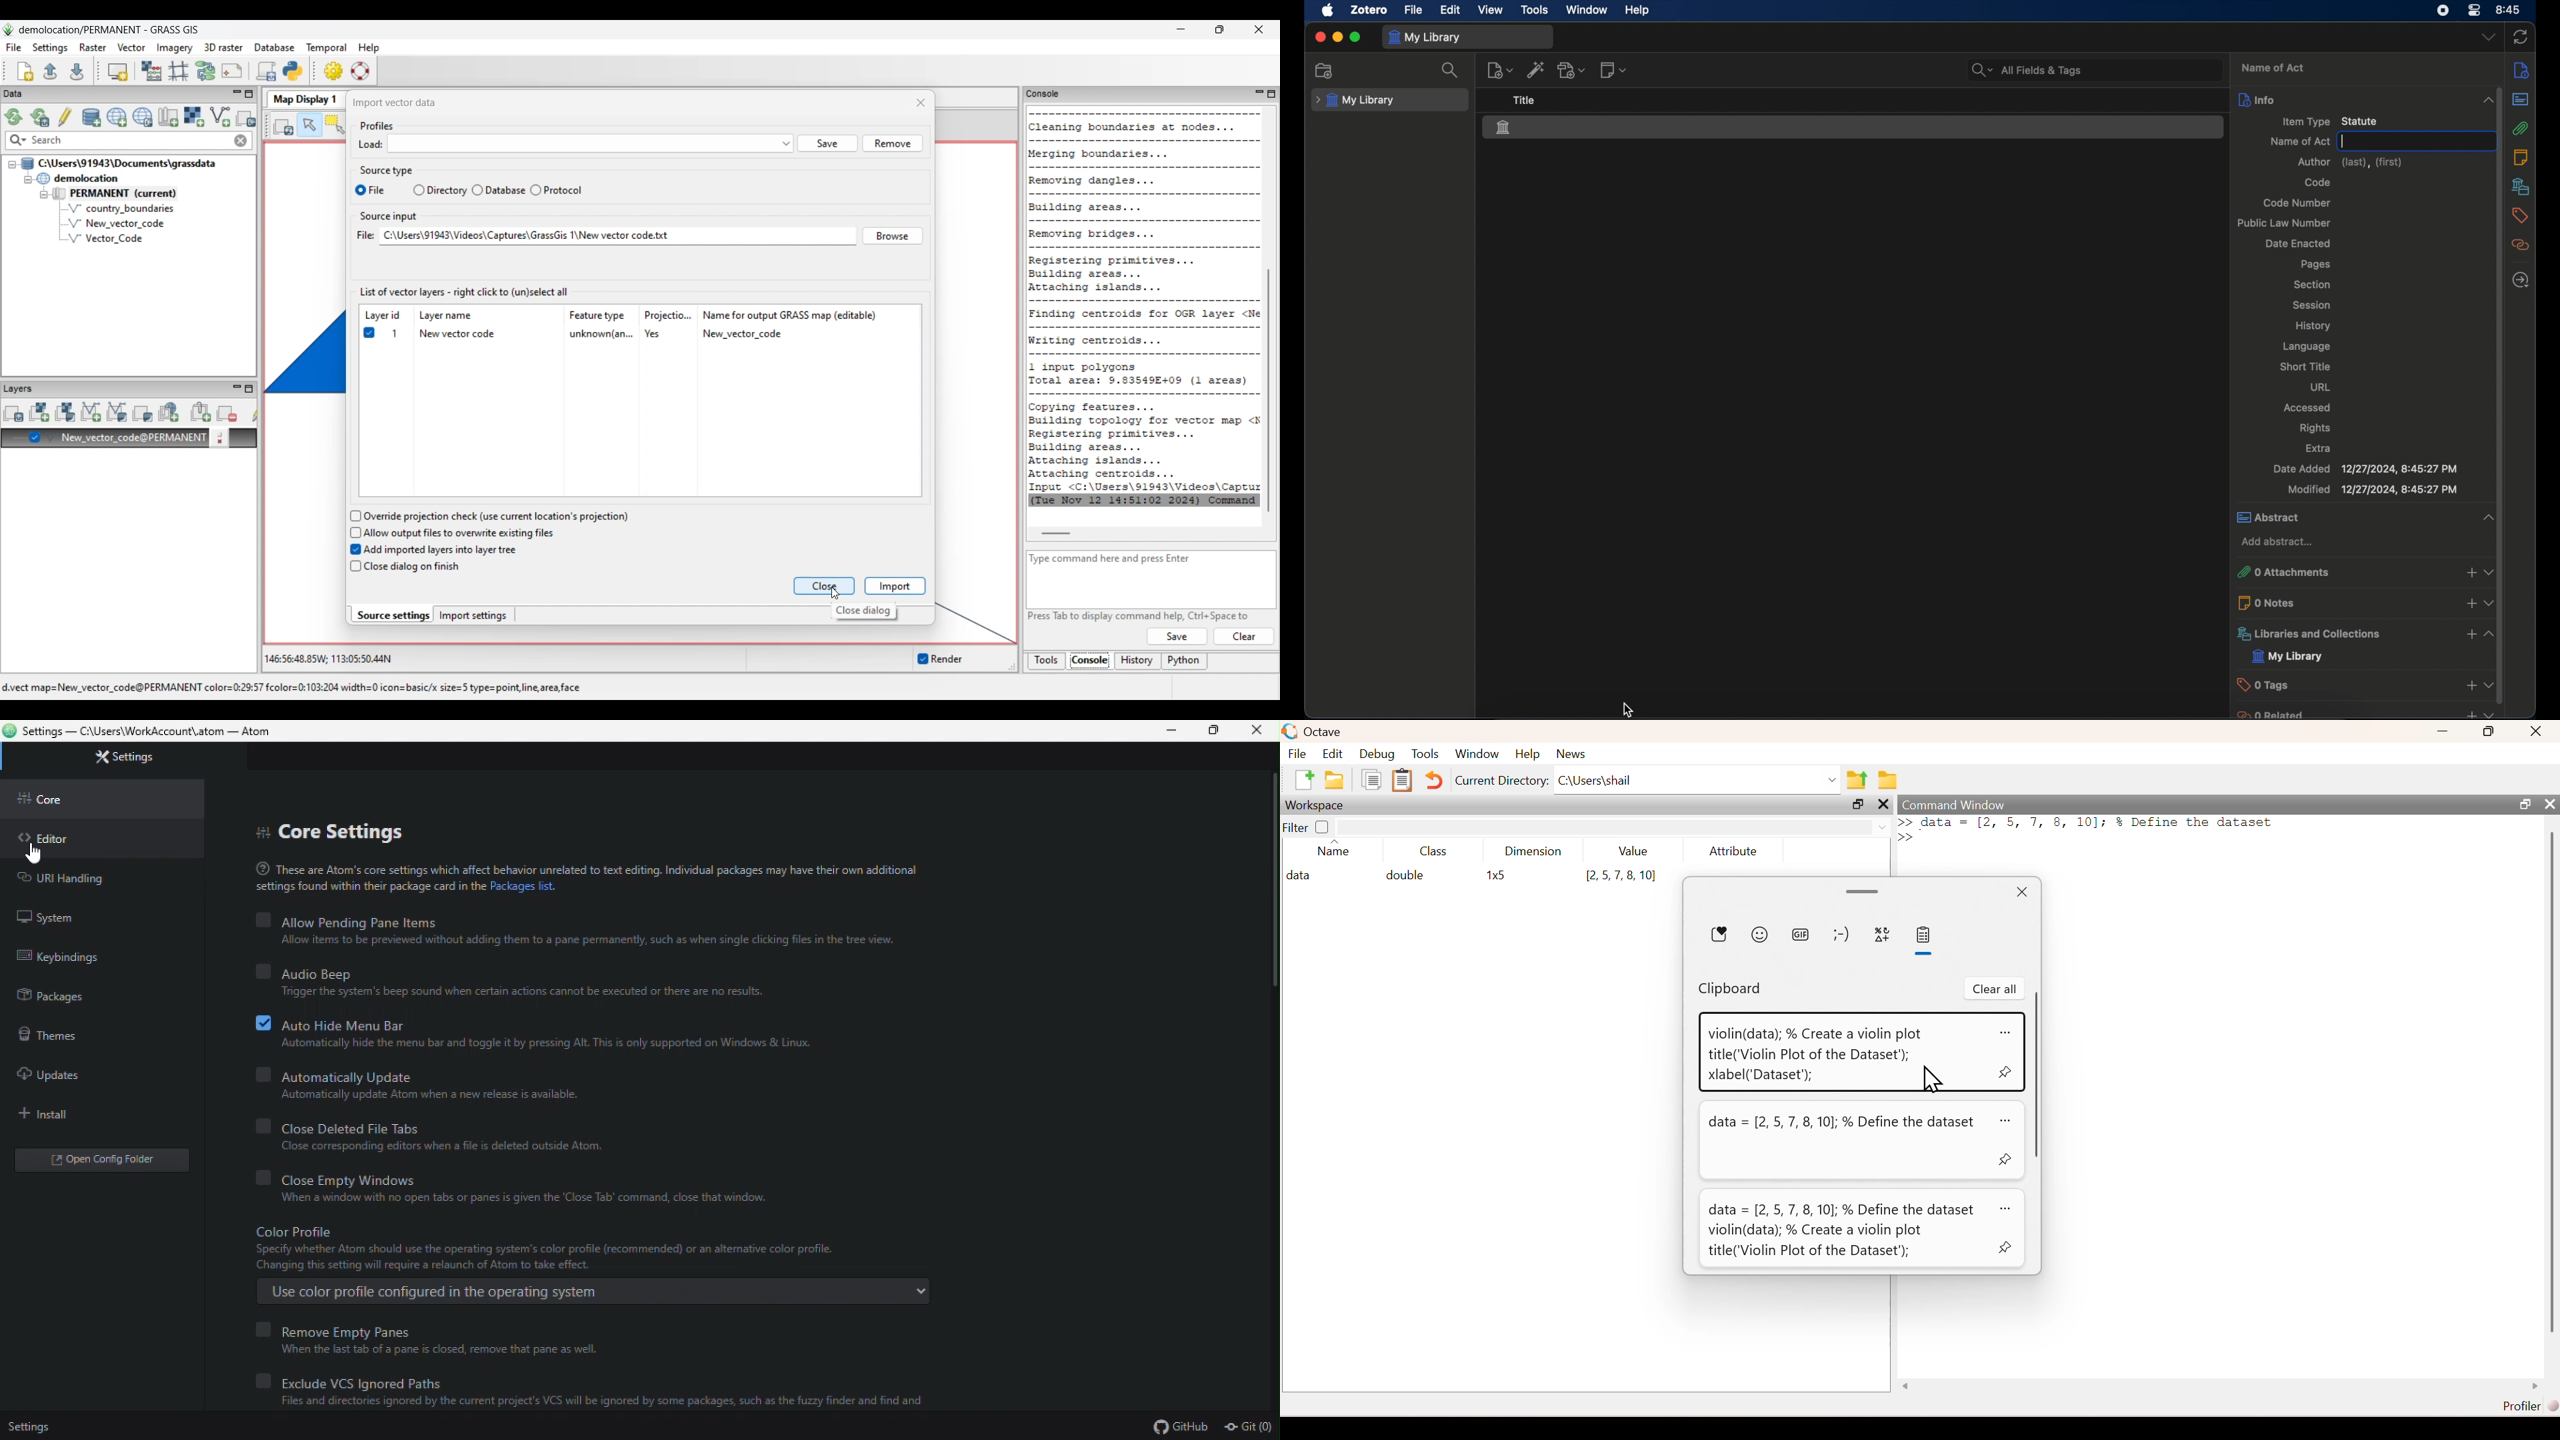  Describe the element at coordinates (1302, 876) in the screenshot. I see `data` at that location.